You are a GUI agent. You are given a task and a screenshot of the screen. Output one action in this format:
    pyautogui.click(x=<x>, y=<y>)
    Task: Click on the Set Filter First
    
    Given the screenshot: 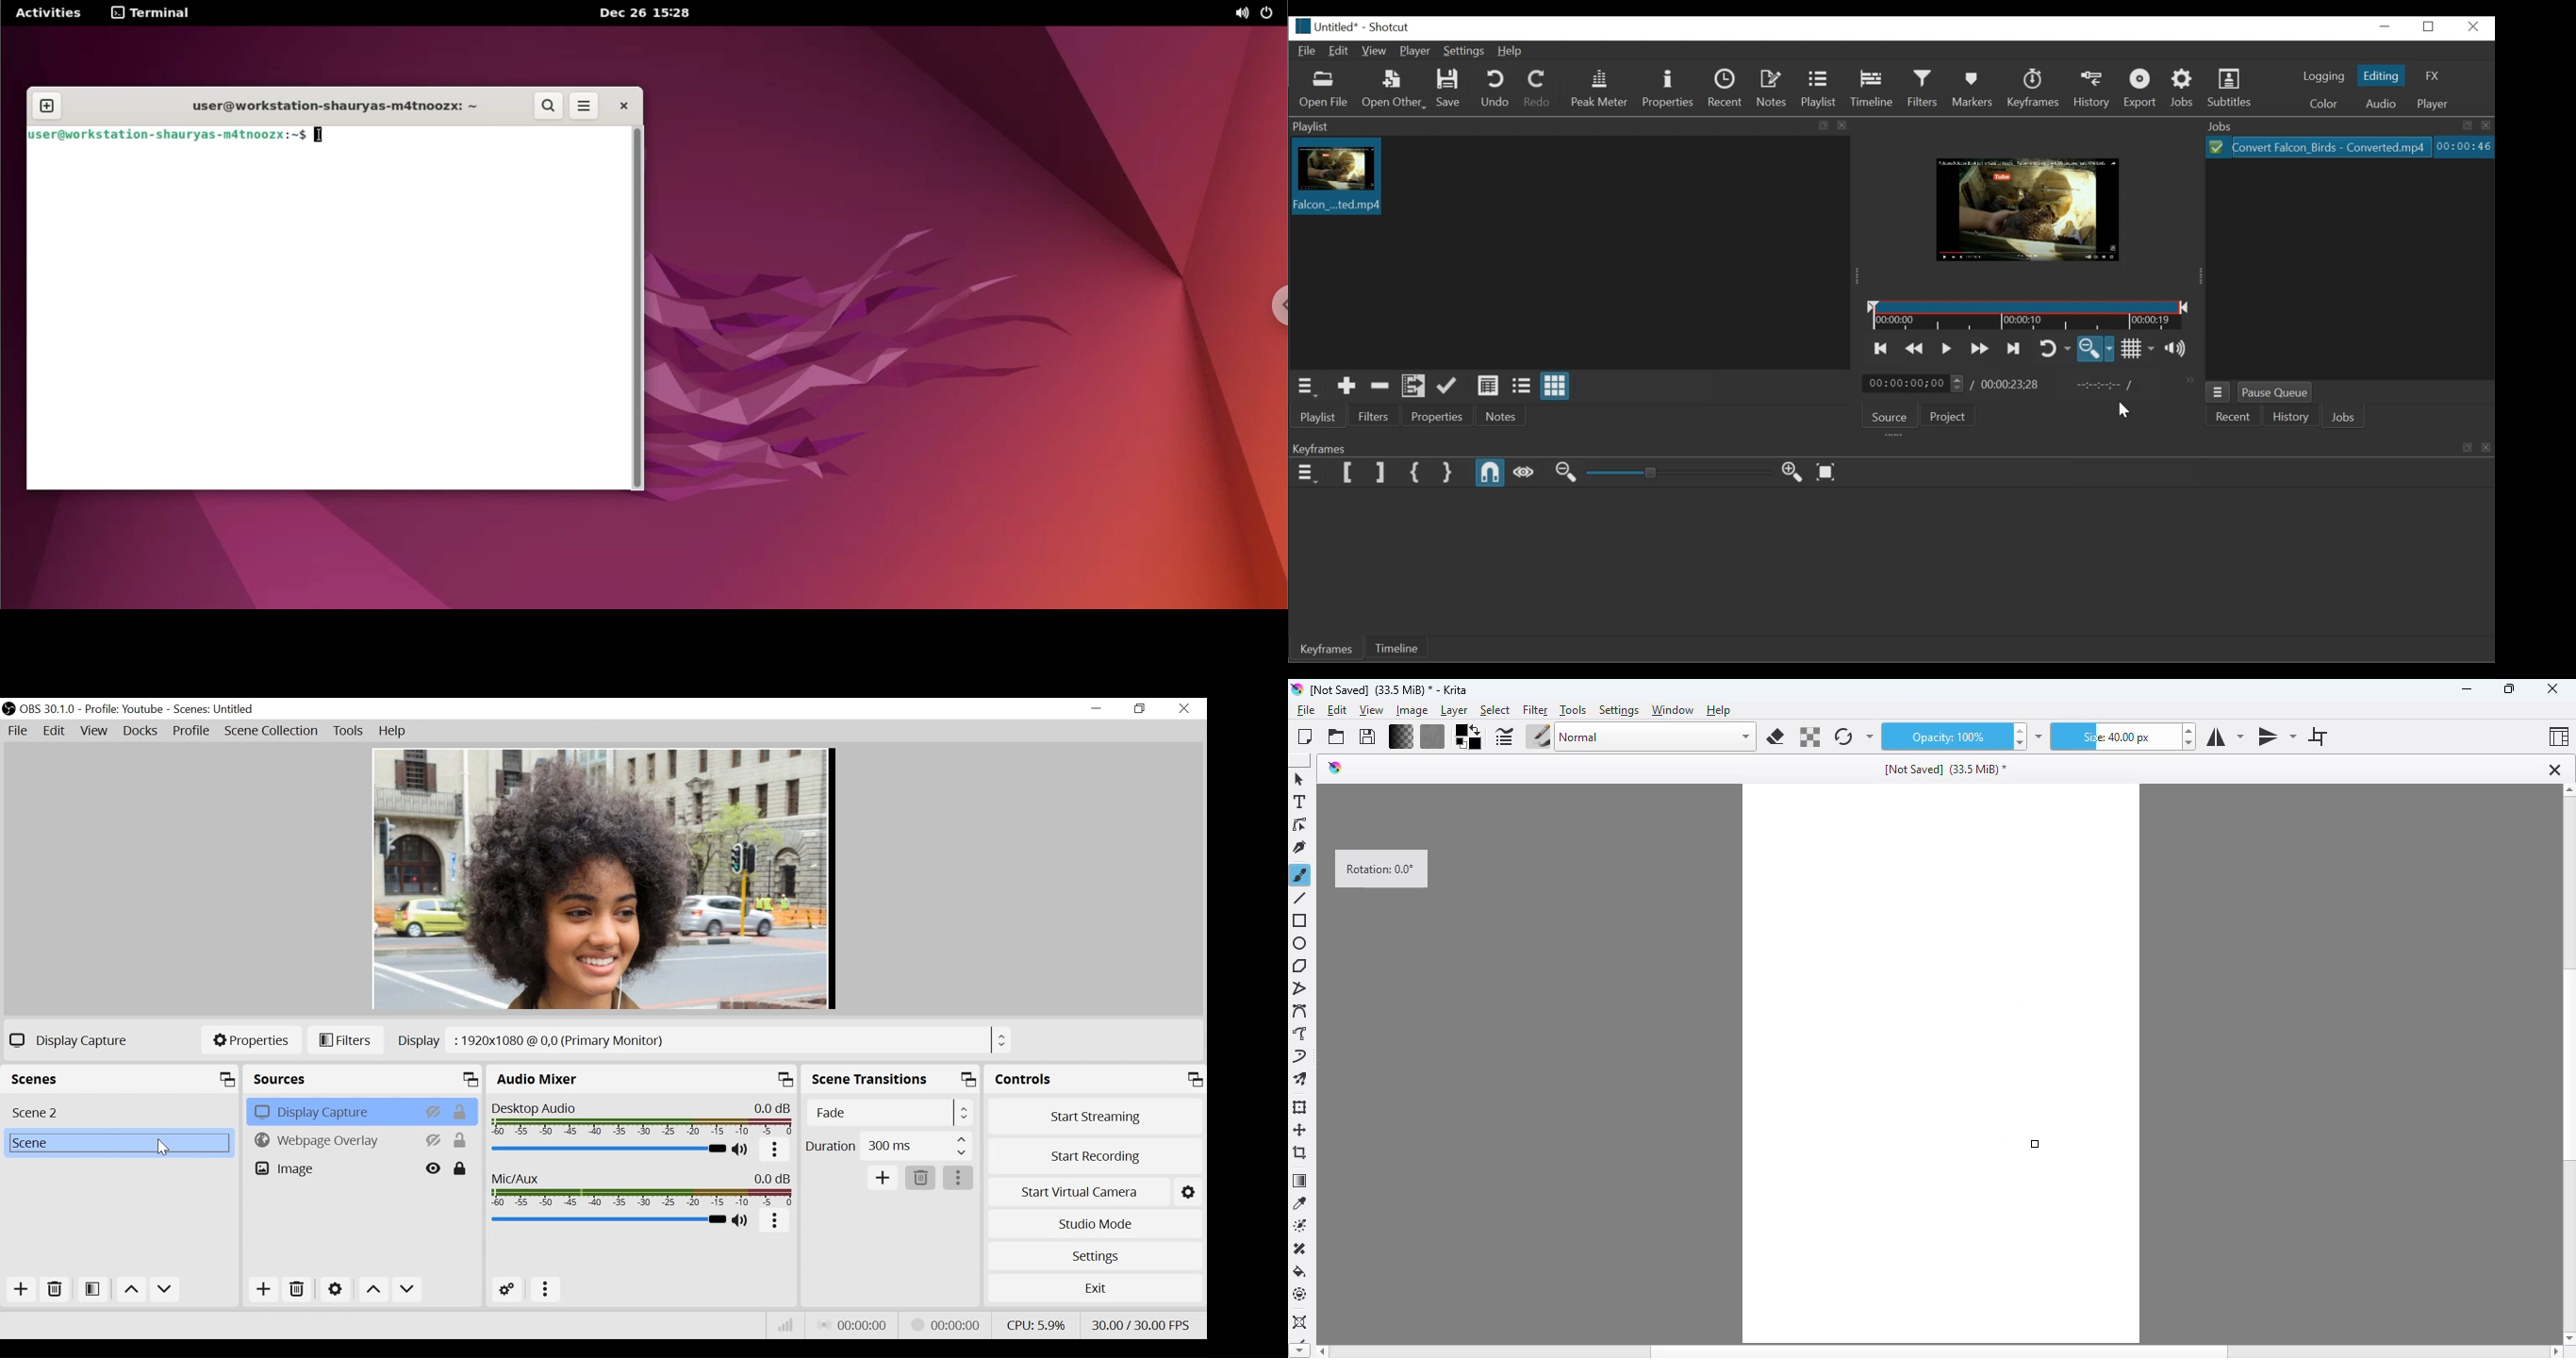 What is the action you would take?
    pyautogui.click(x=1346, y=472)
    